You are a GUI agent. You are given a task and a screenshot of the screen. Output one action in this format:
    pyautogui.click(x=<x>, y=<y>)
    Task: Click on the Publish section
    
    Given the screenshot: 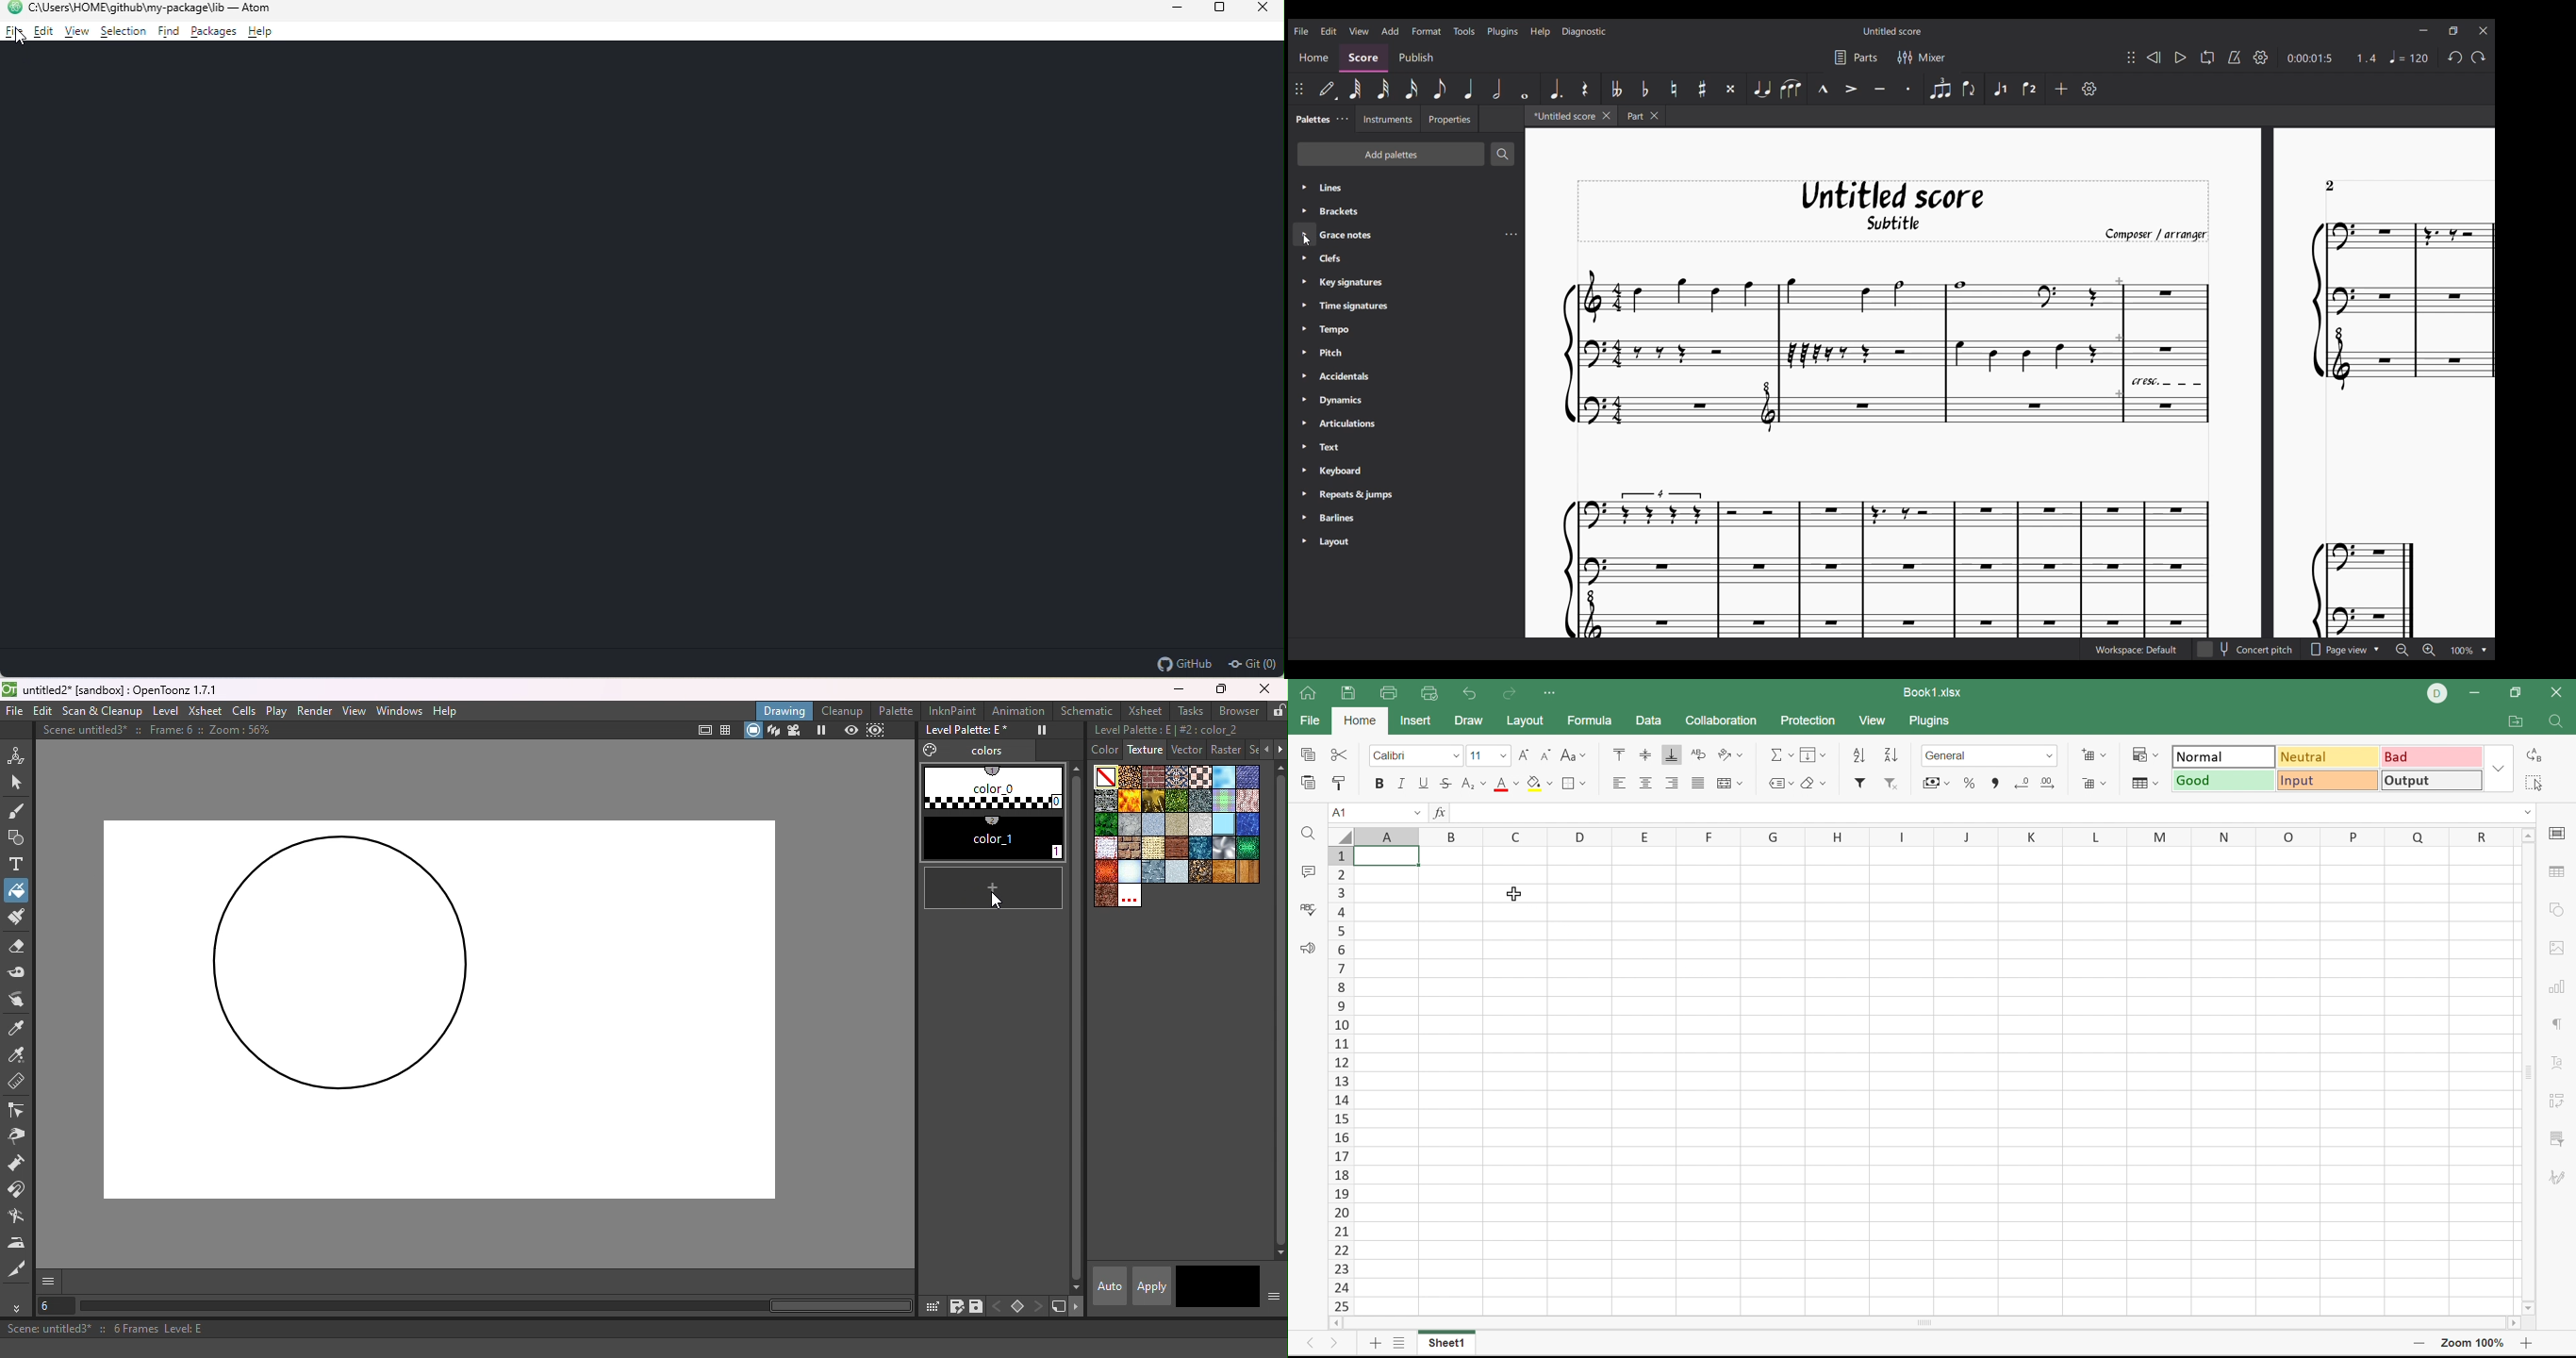 What is the action you would take?
    pyautogui.click(x=1415, y=59)
    